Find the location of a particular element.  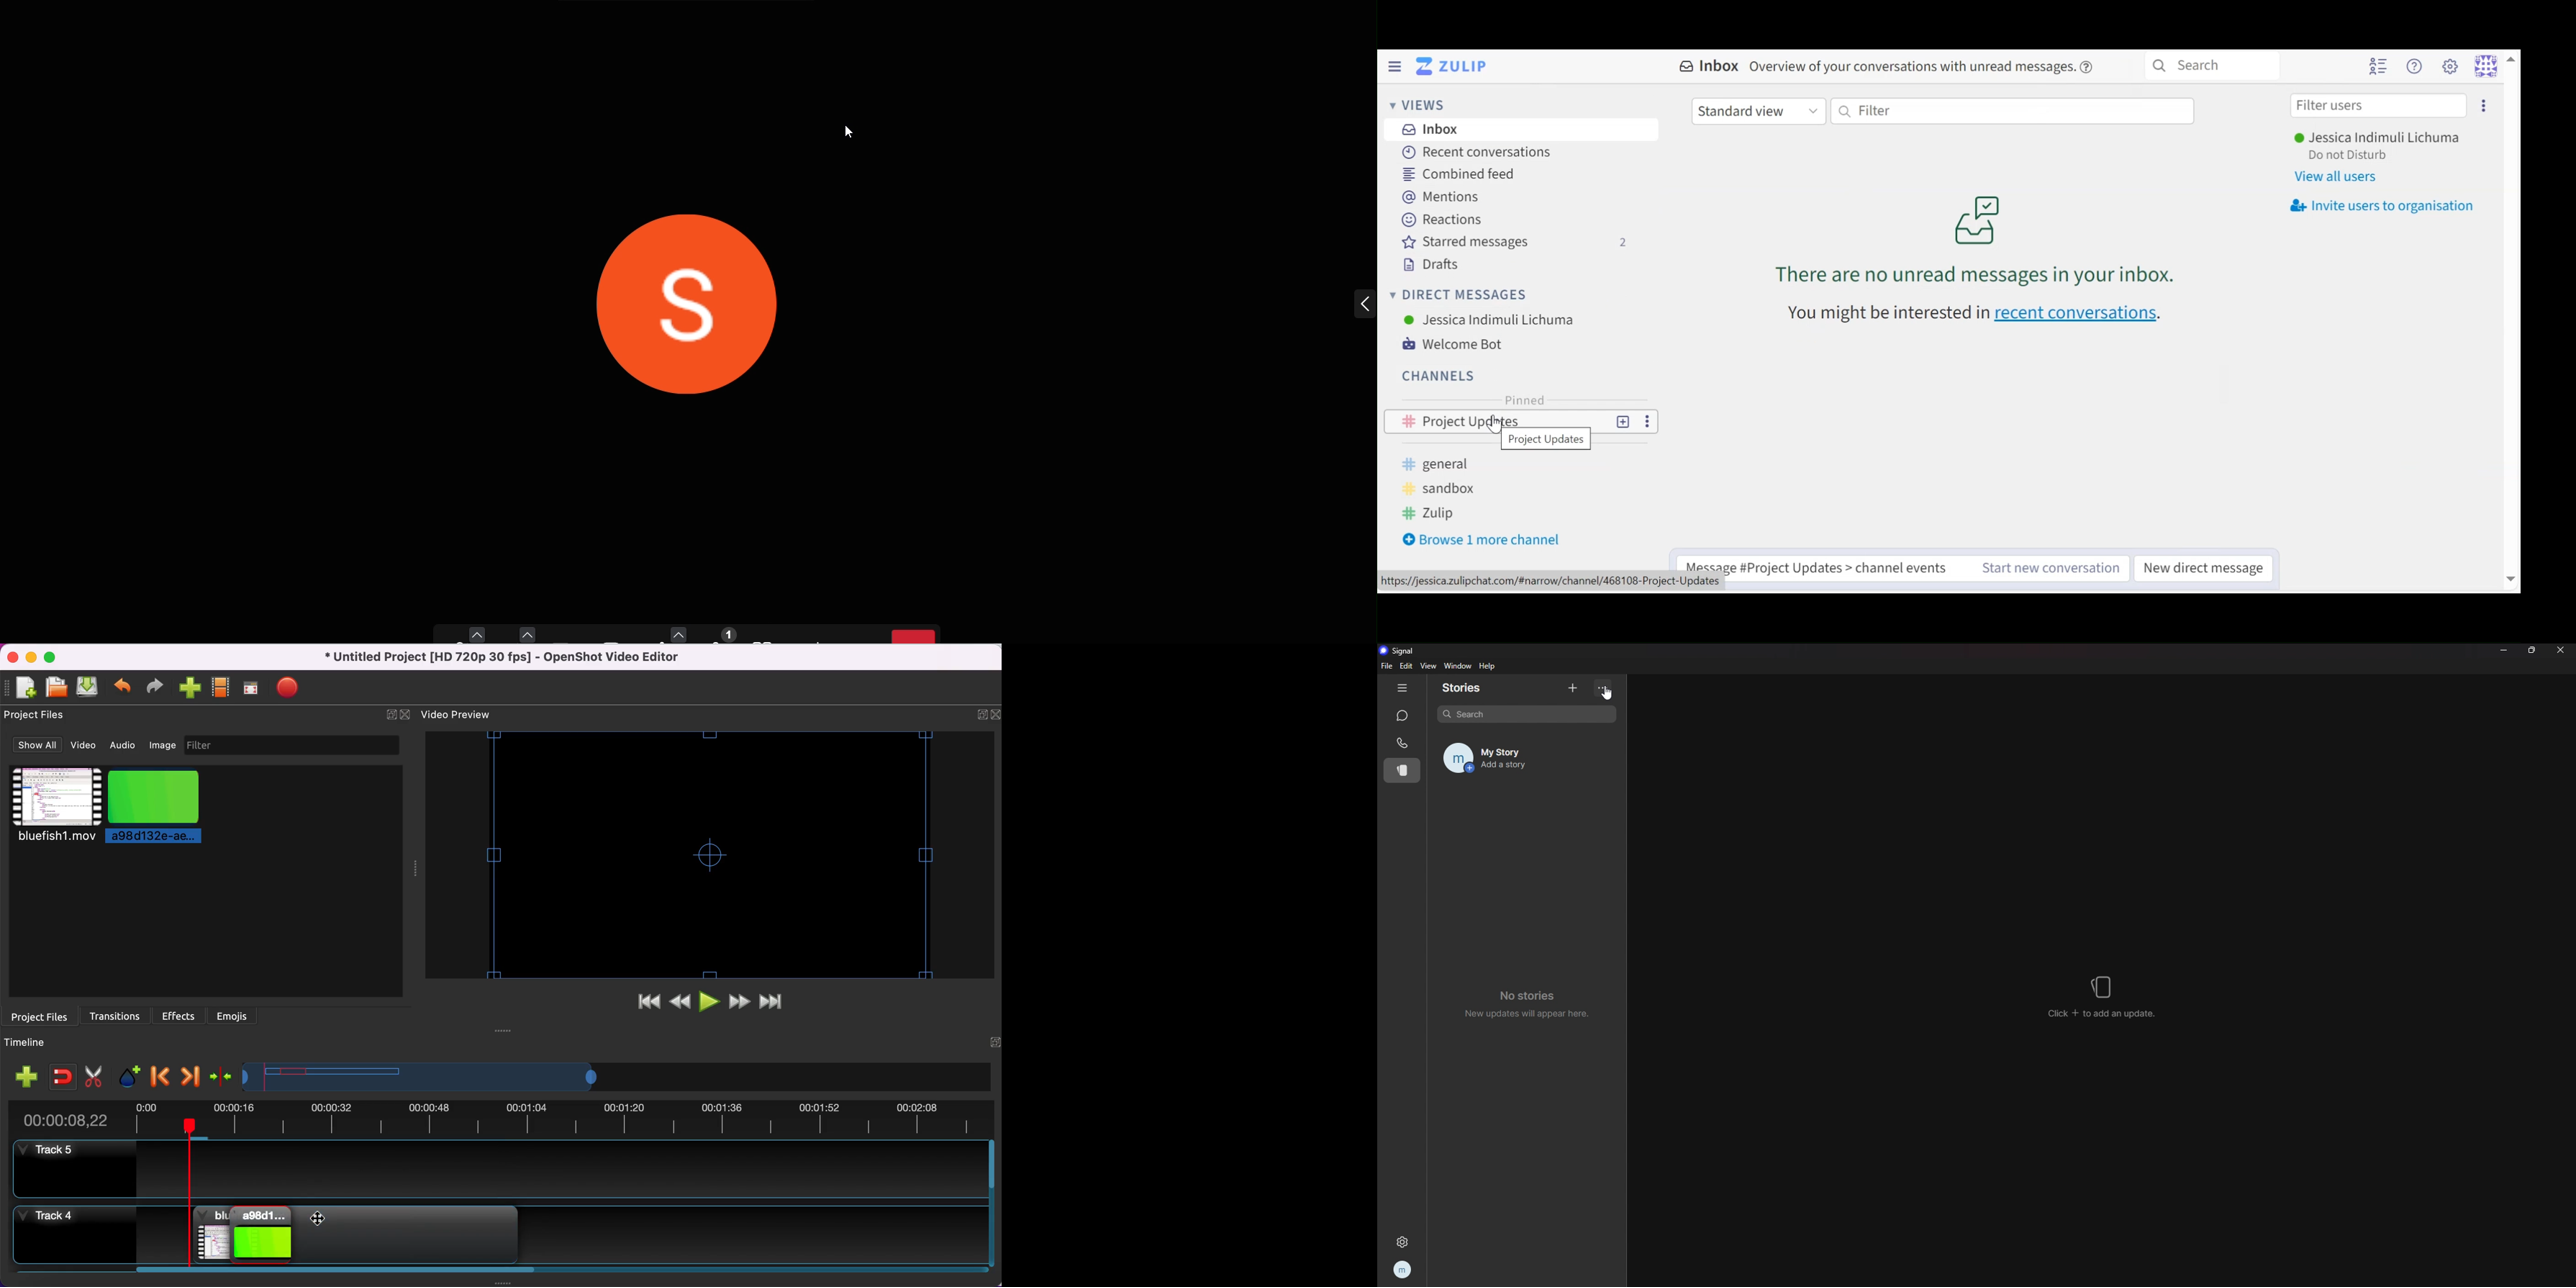

Reactions is located at coordinates (1444, 220).